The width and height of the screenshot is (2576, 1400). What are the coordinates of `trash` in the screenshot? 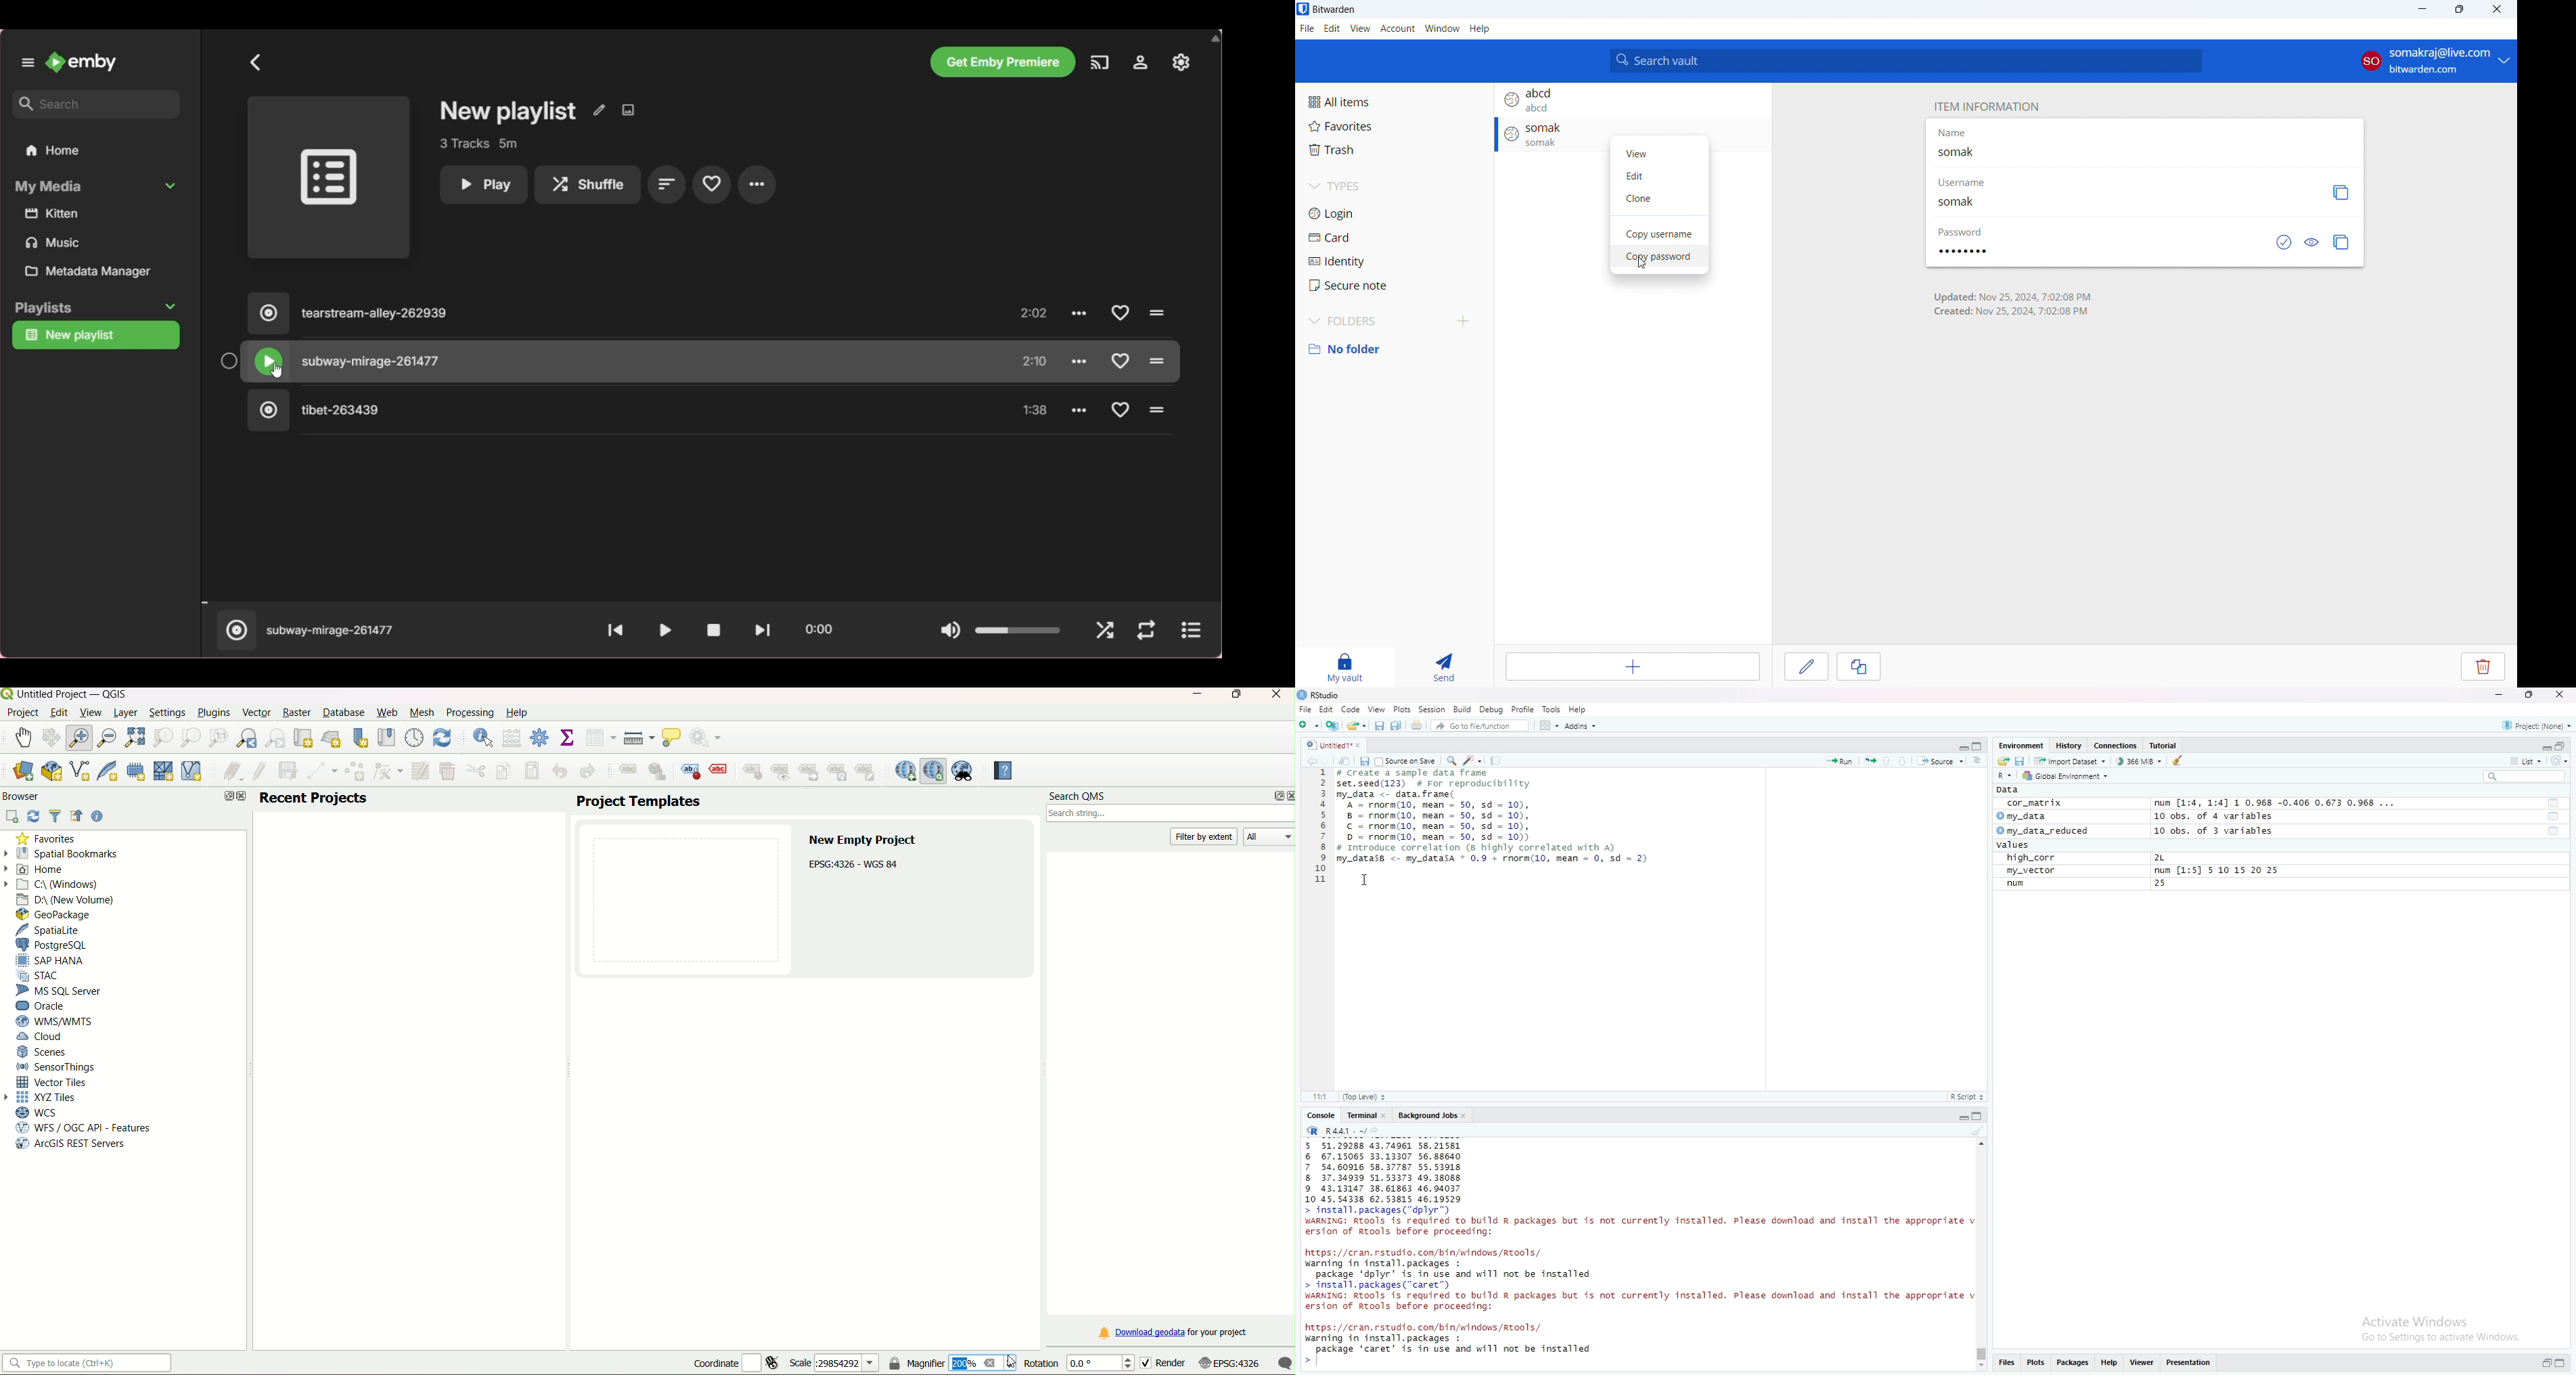 It's located at (1394, 150).